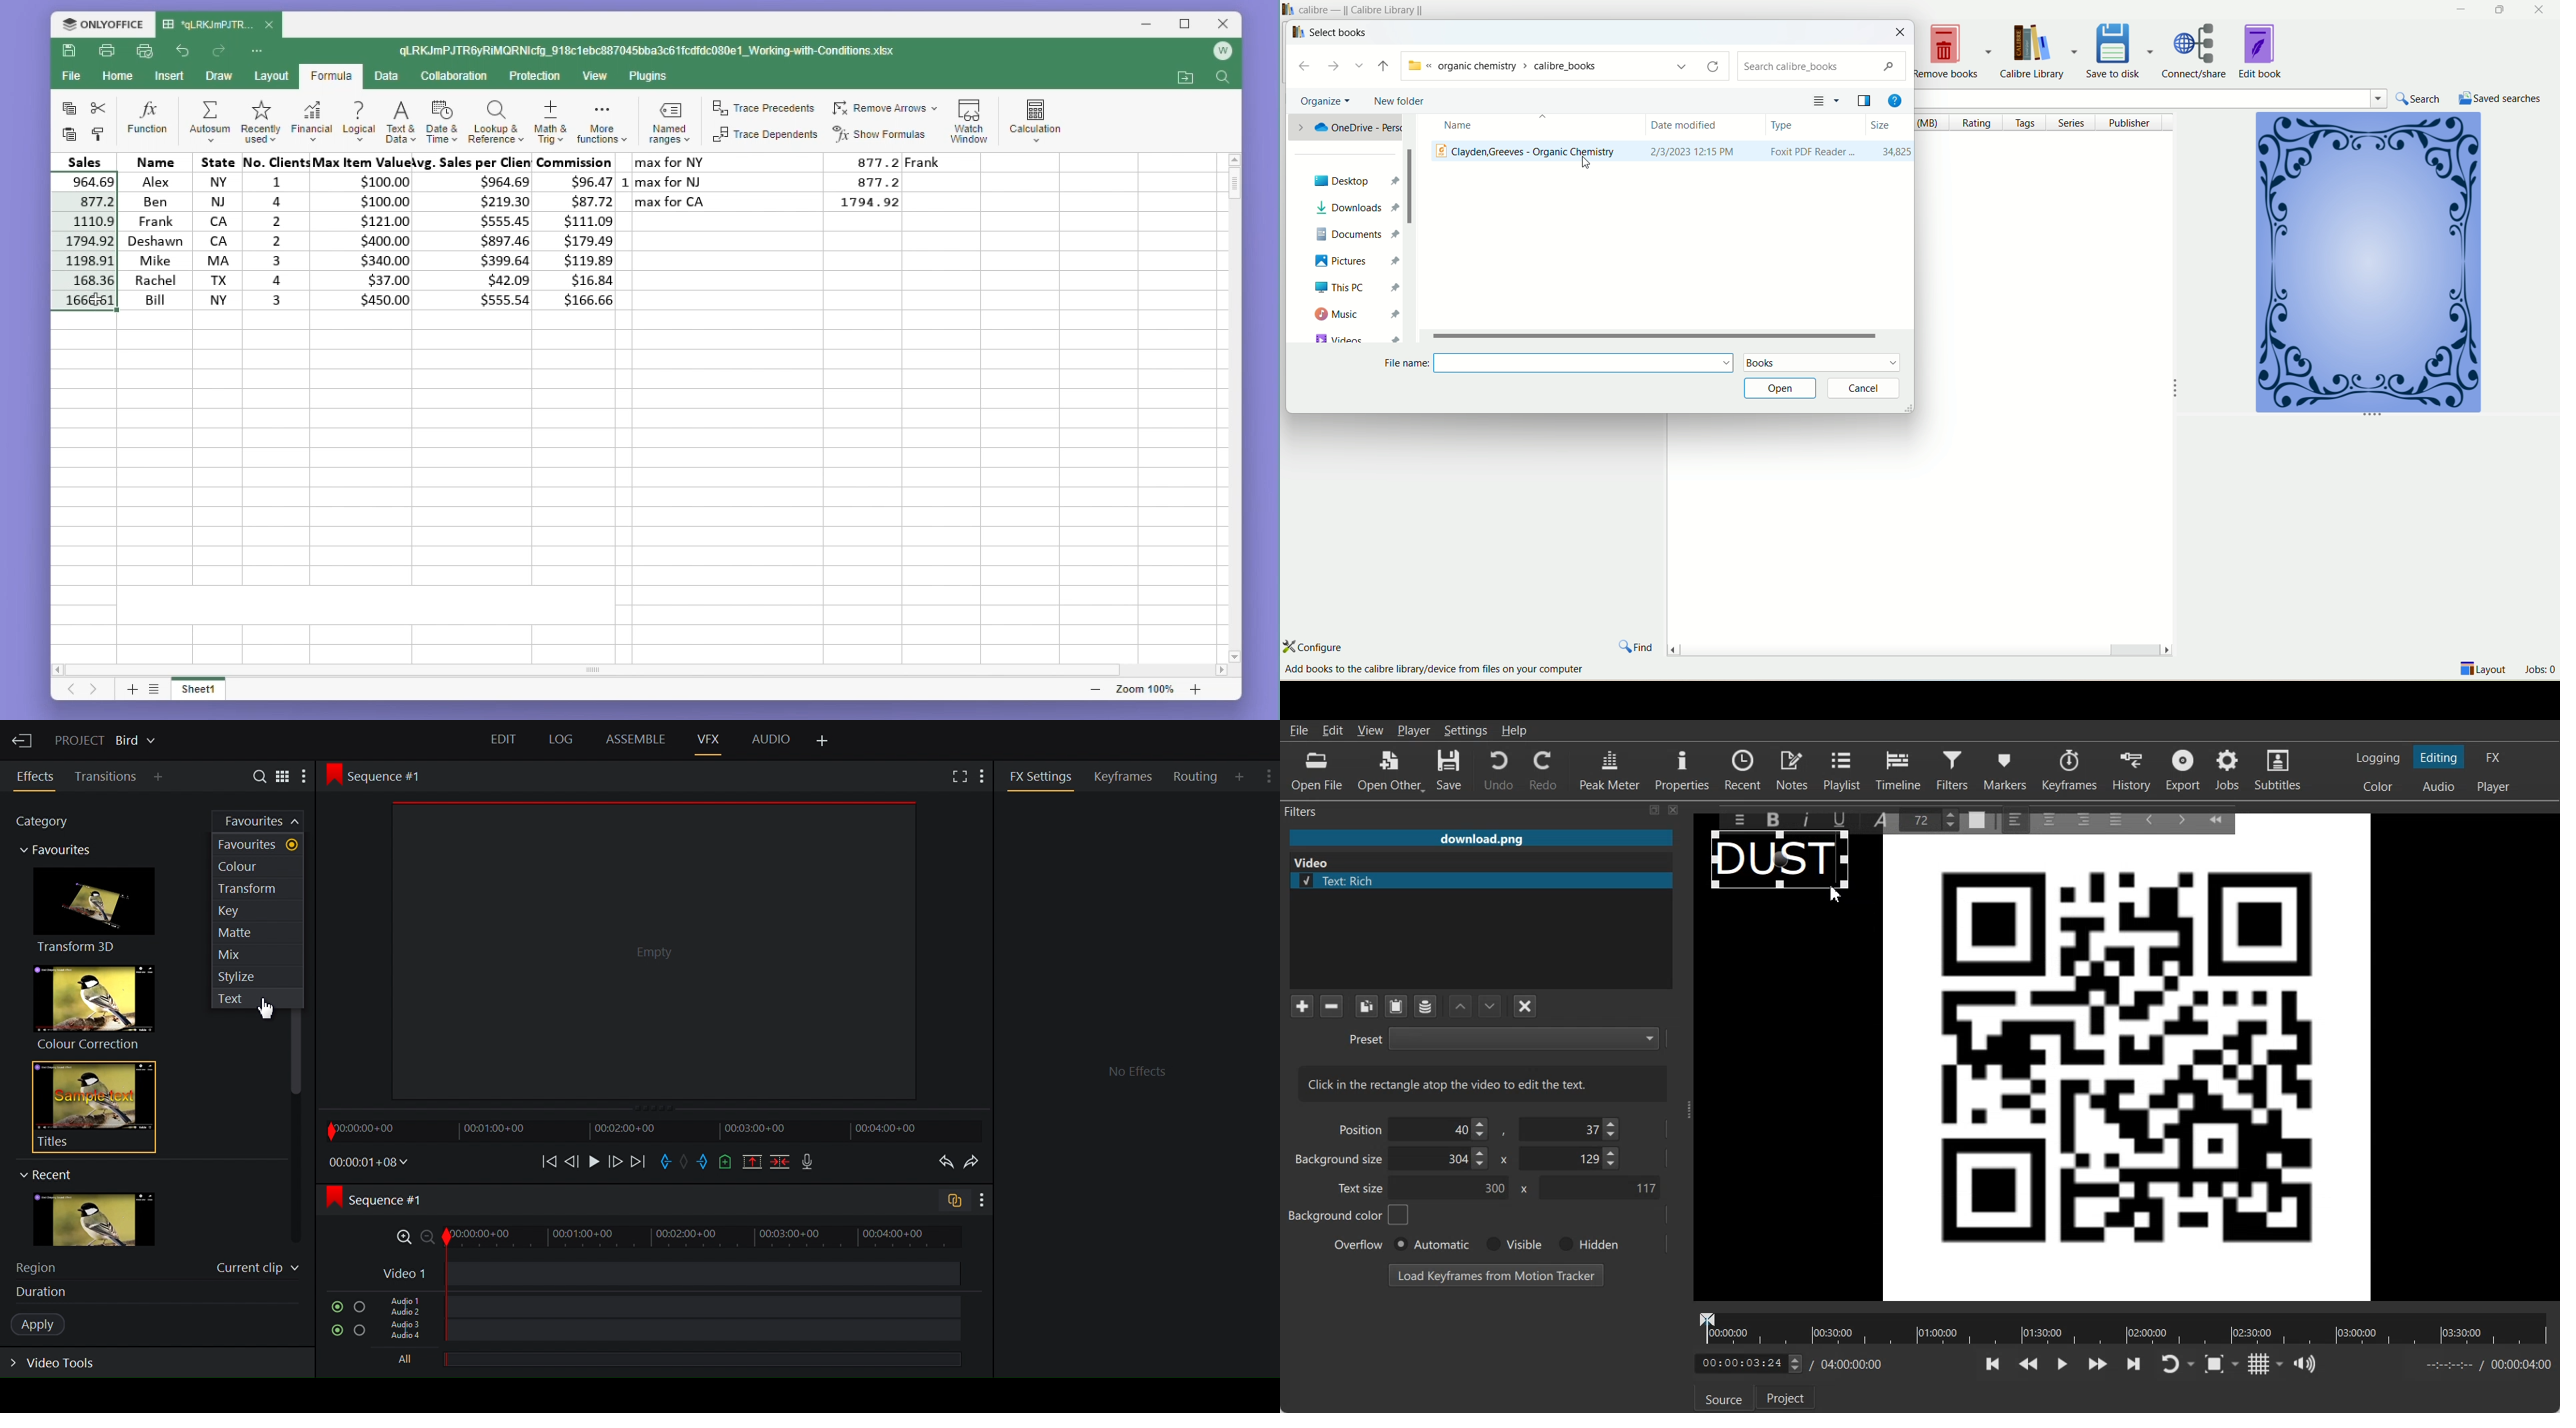  I want to click on Delete/cut, so click(781, 1163).